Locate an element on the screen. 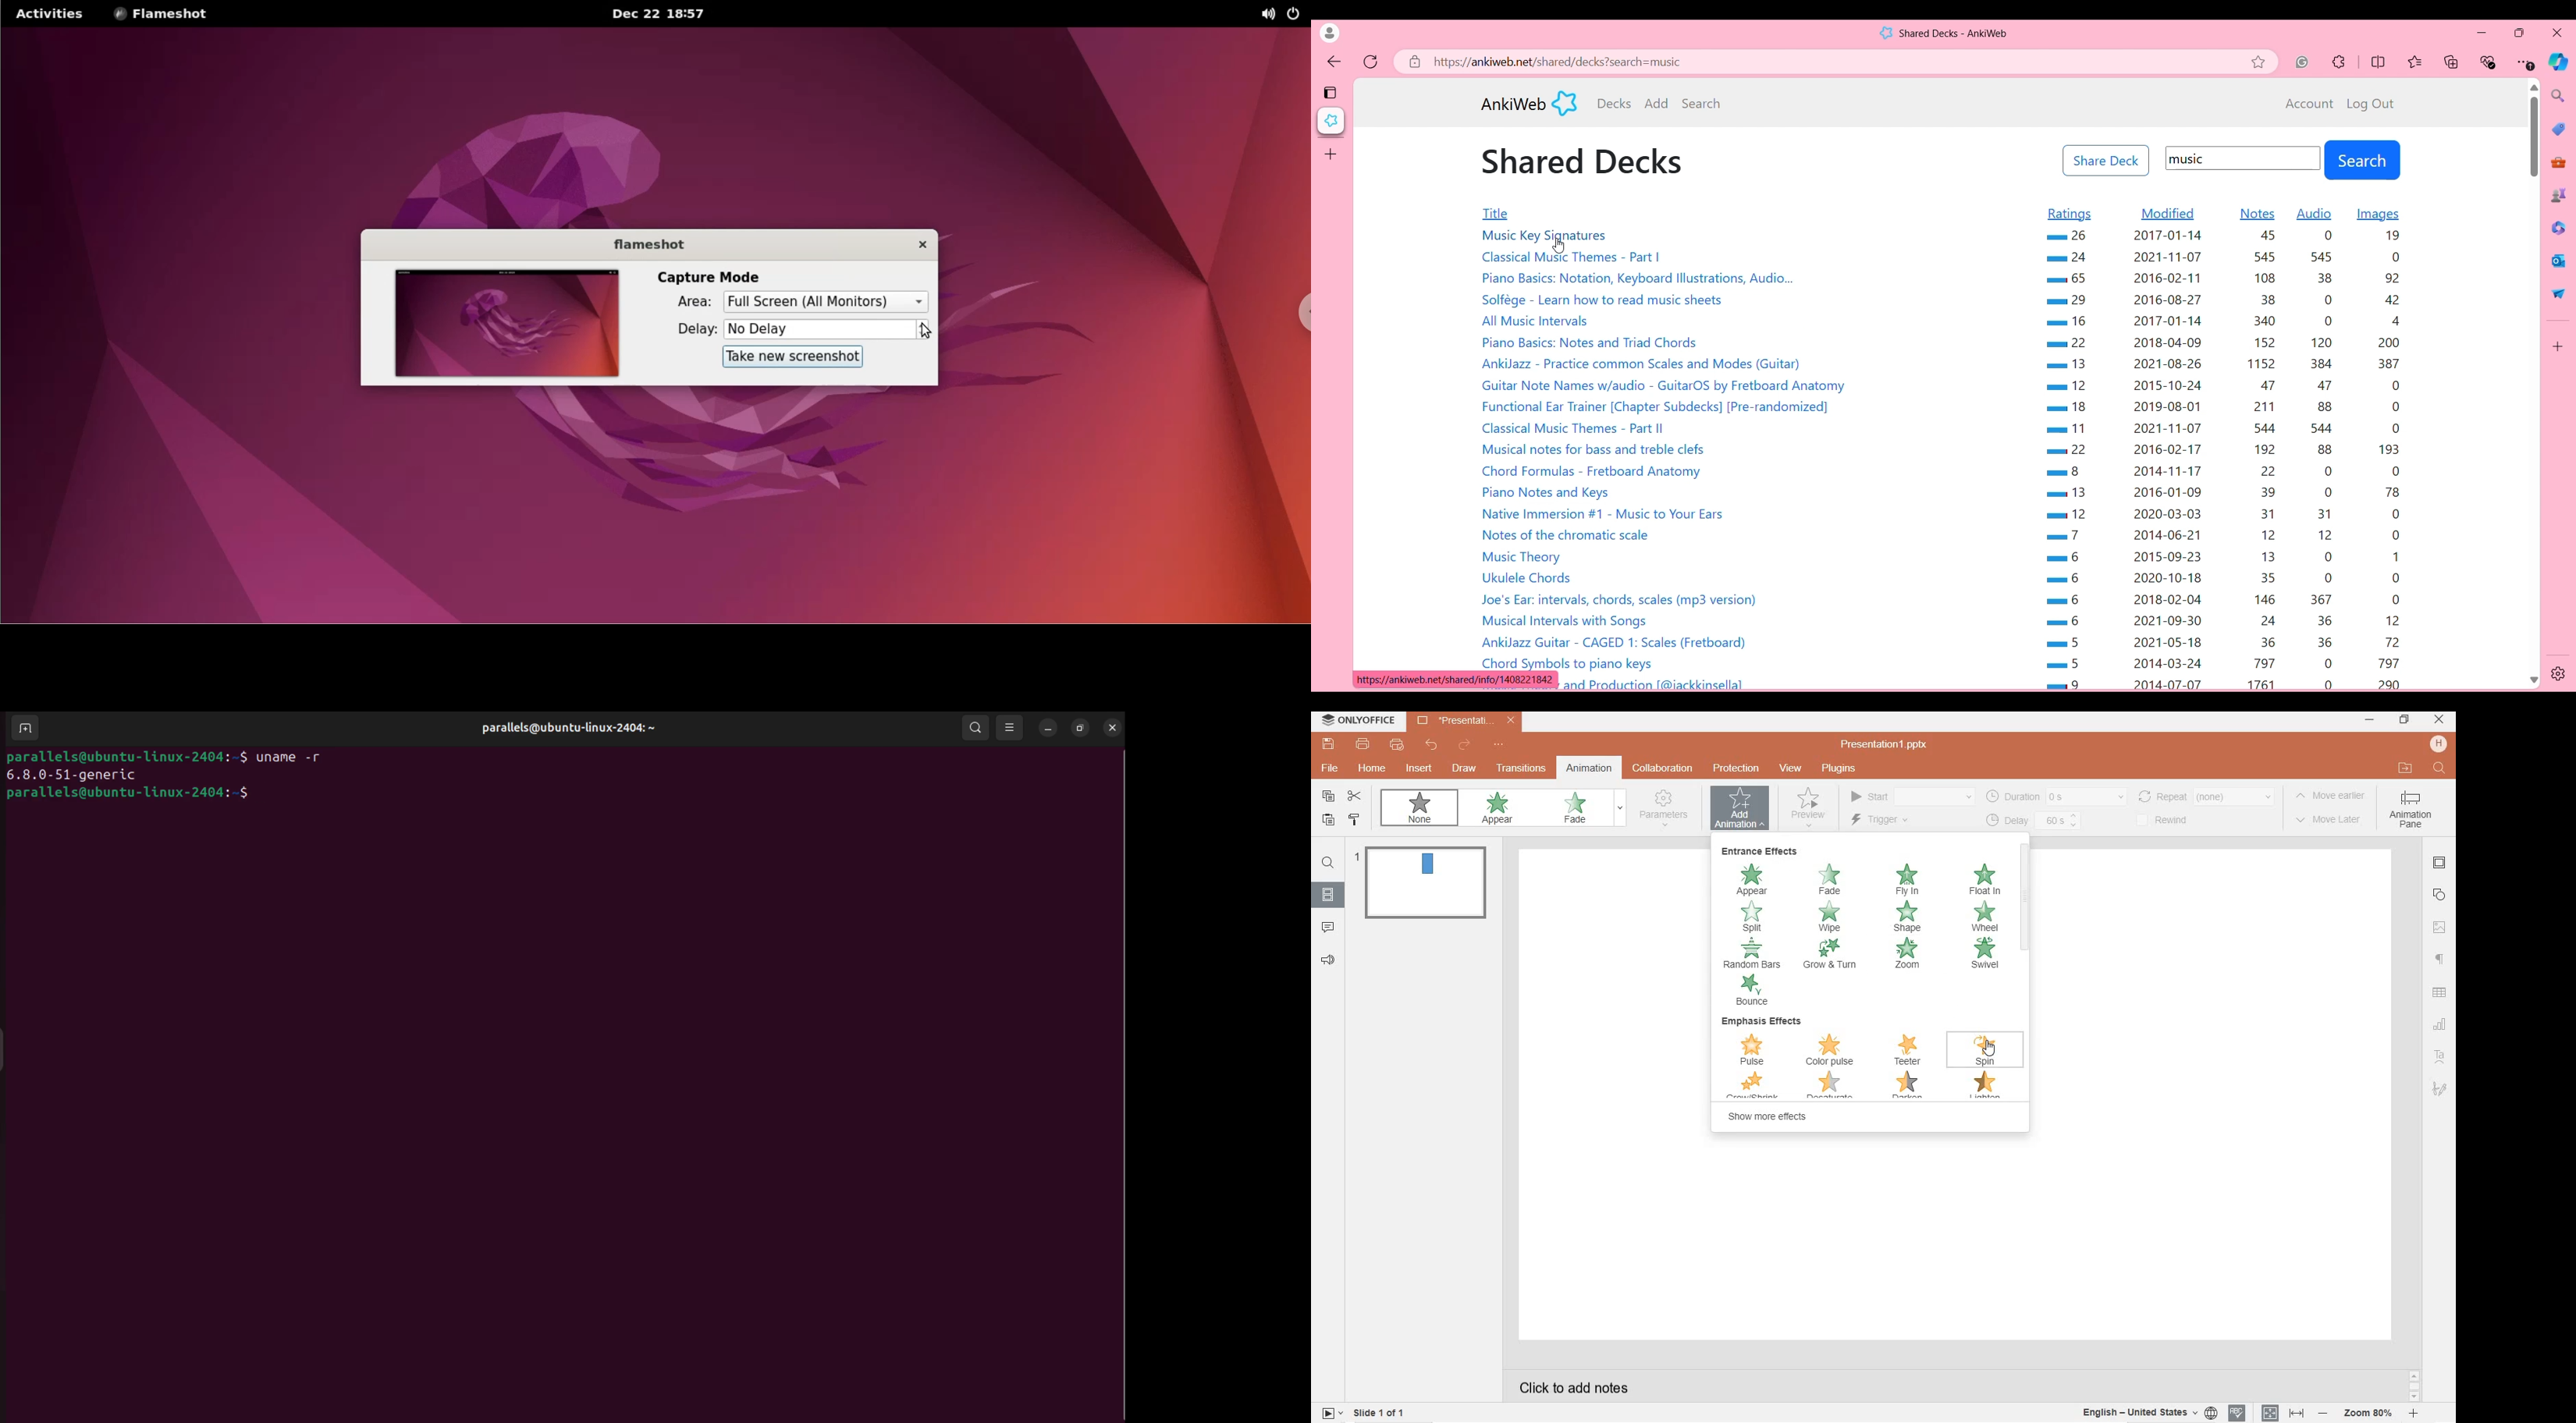 Image resolution: width=2576 pixels, height=1428 pixels. Search is located at coordinates (2559, 96).